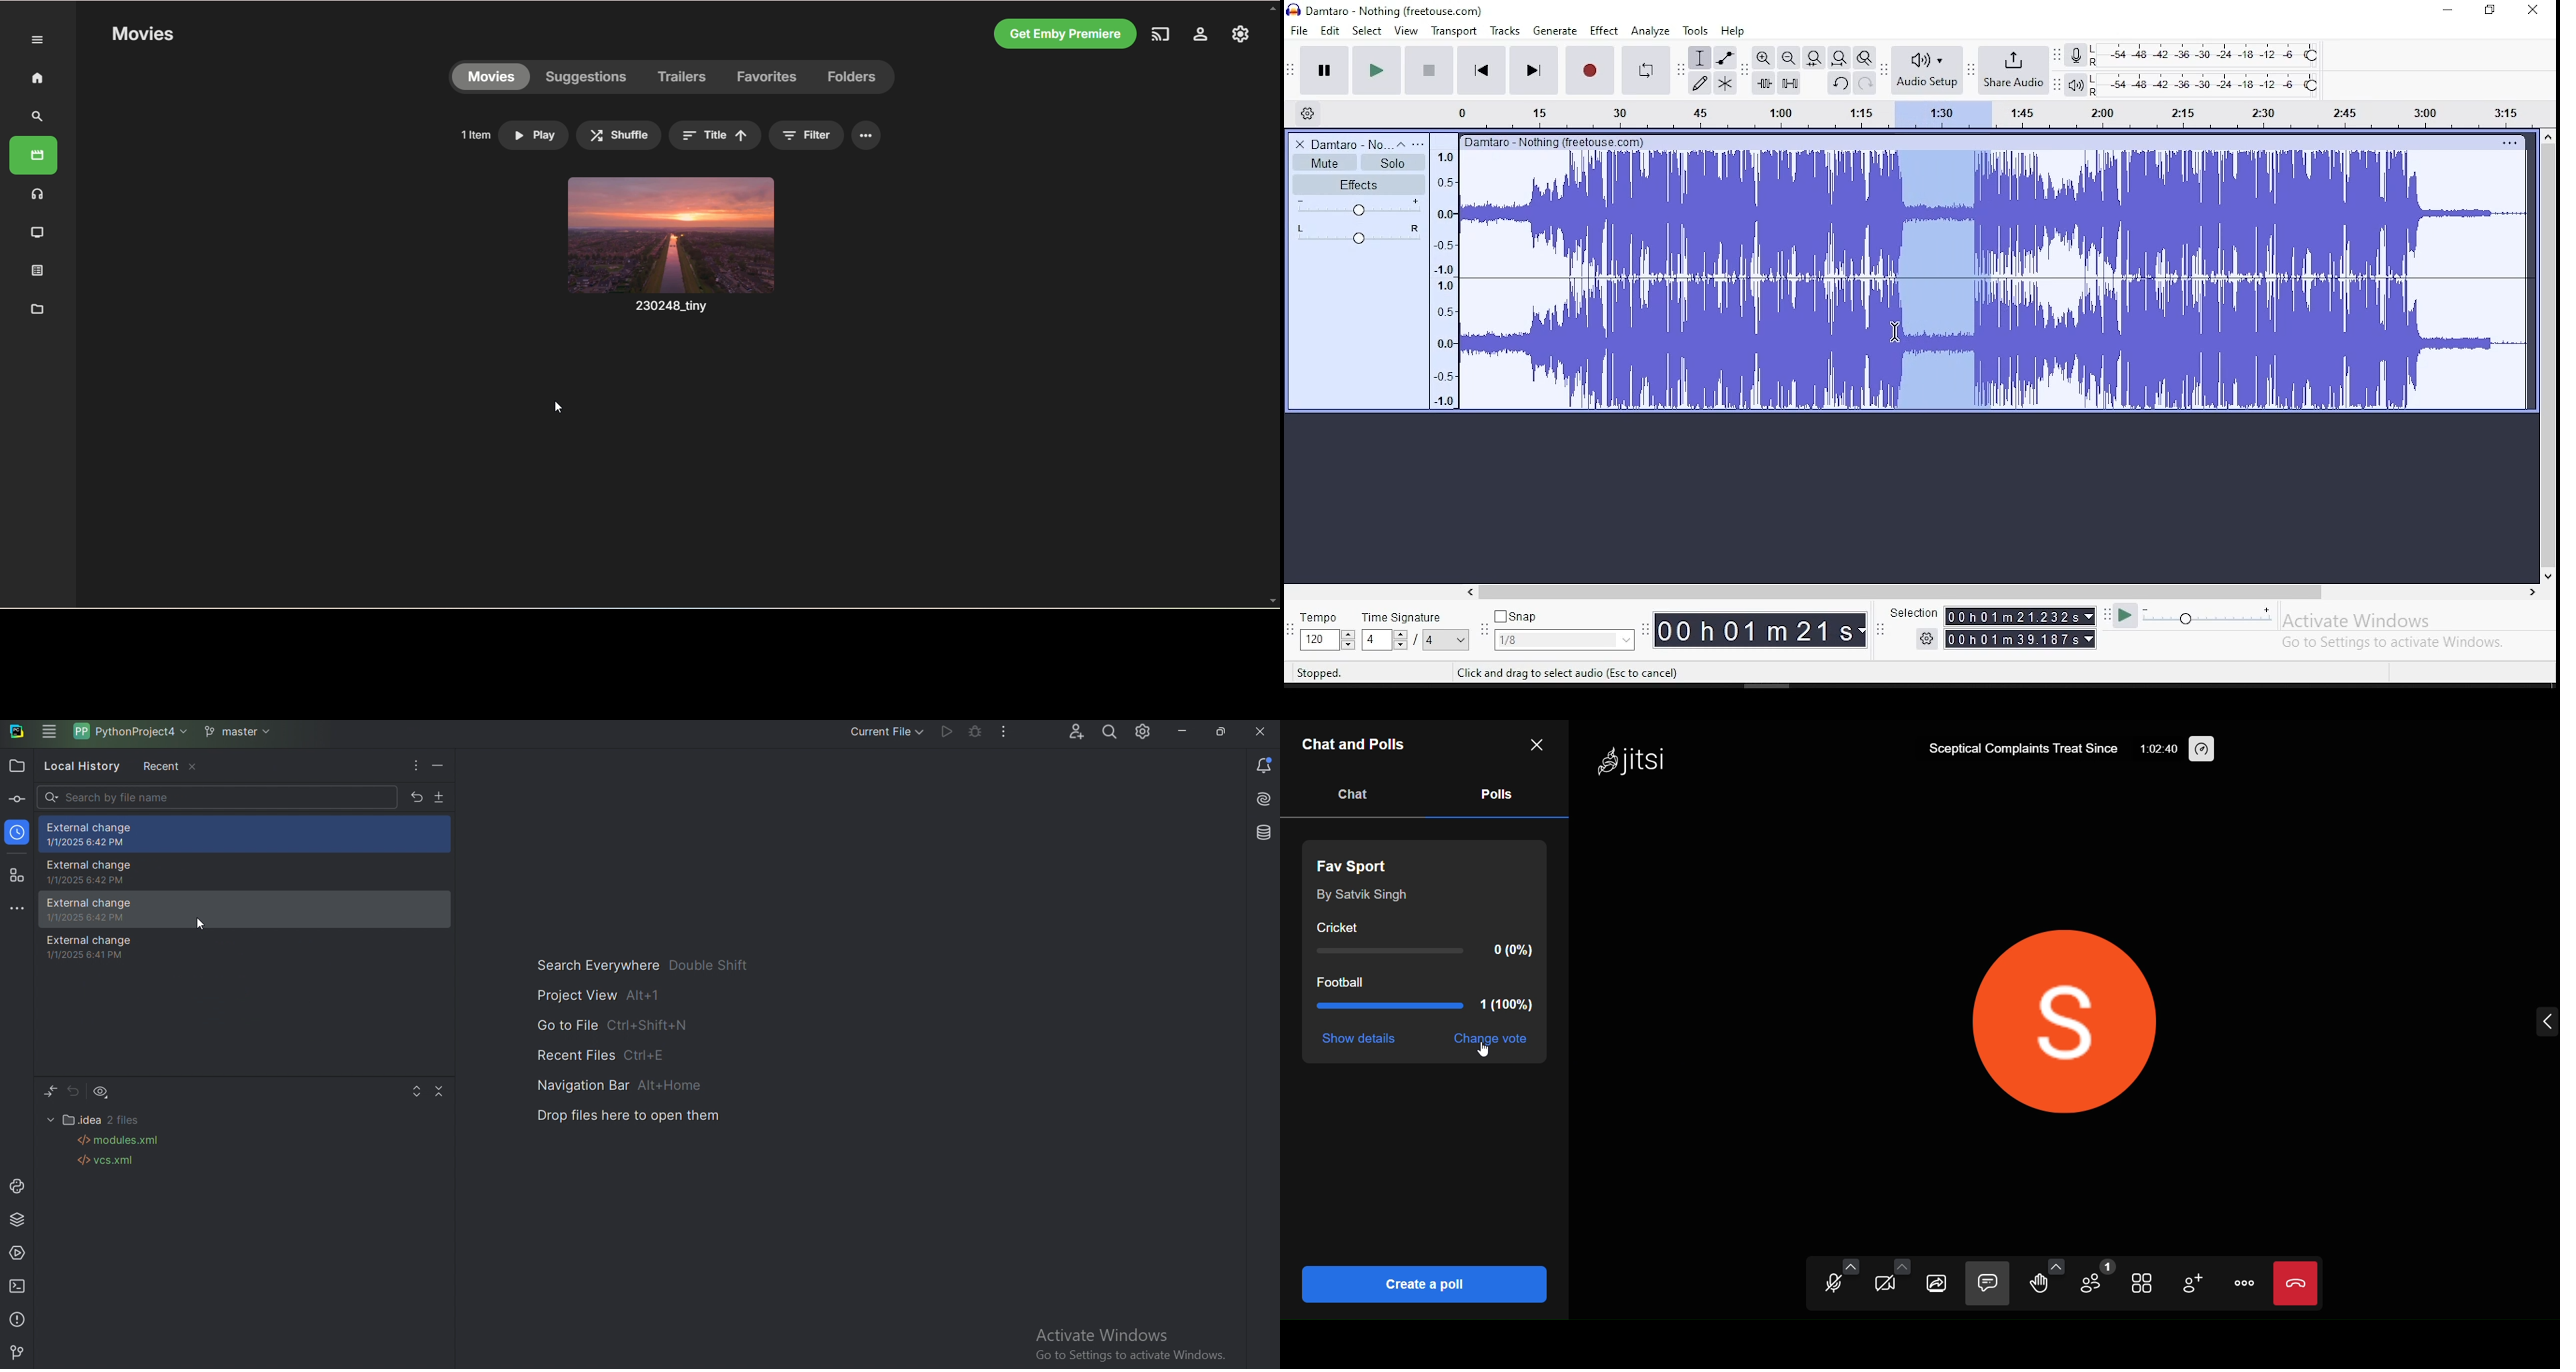 This screenshot has height=1372, width=2576. I want to click on , so click(1483, 629).